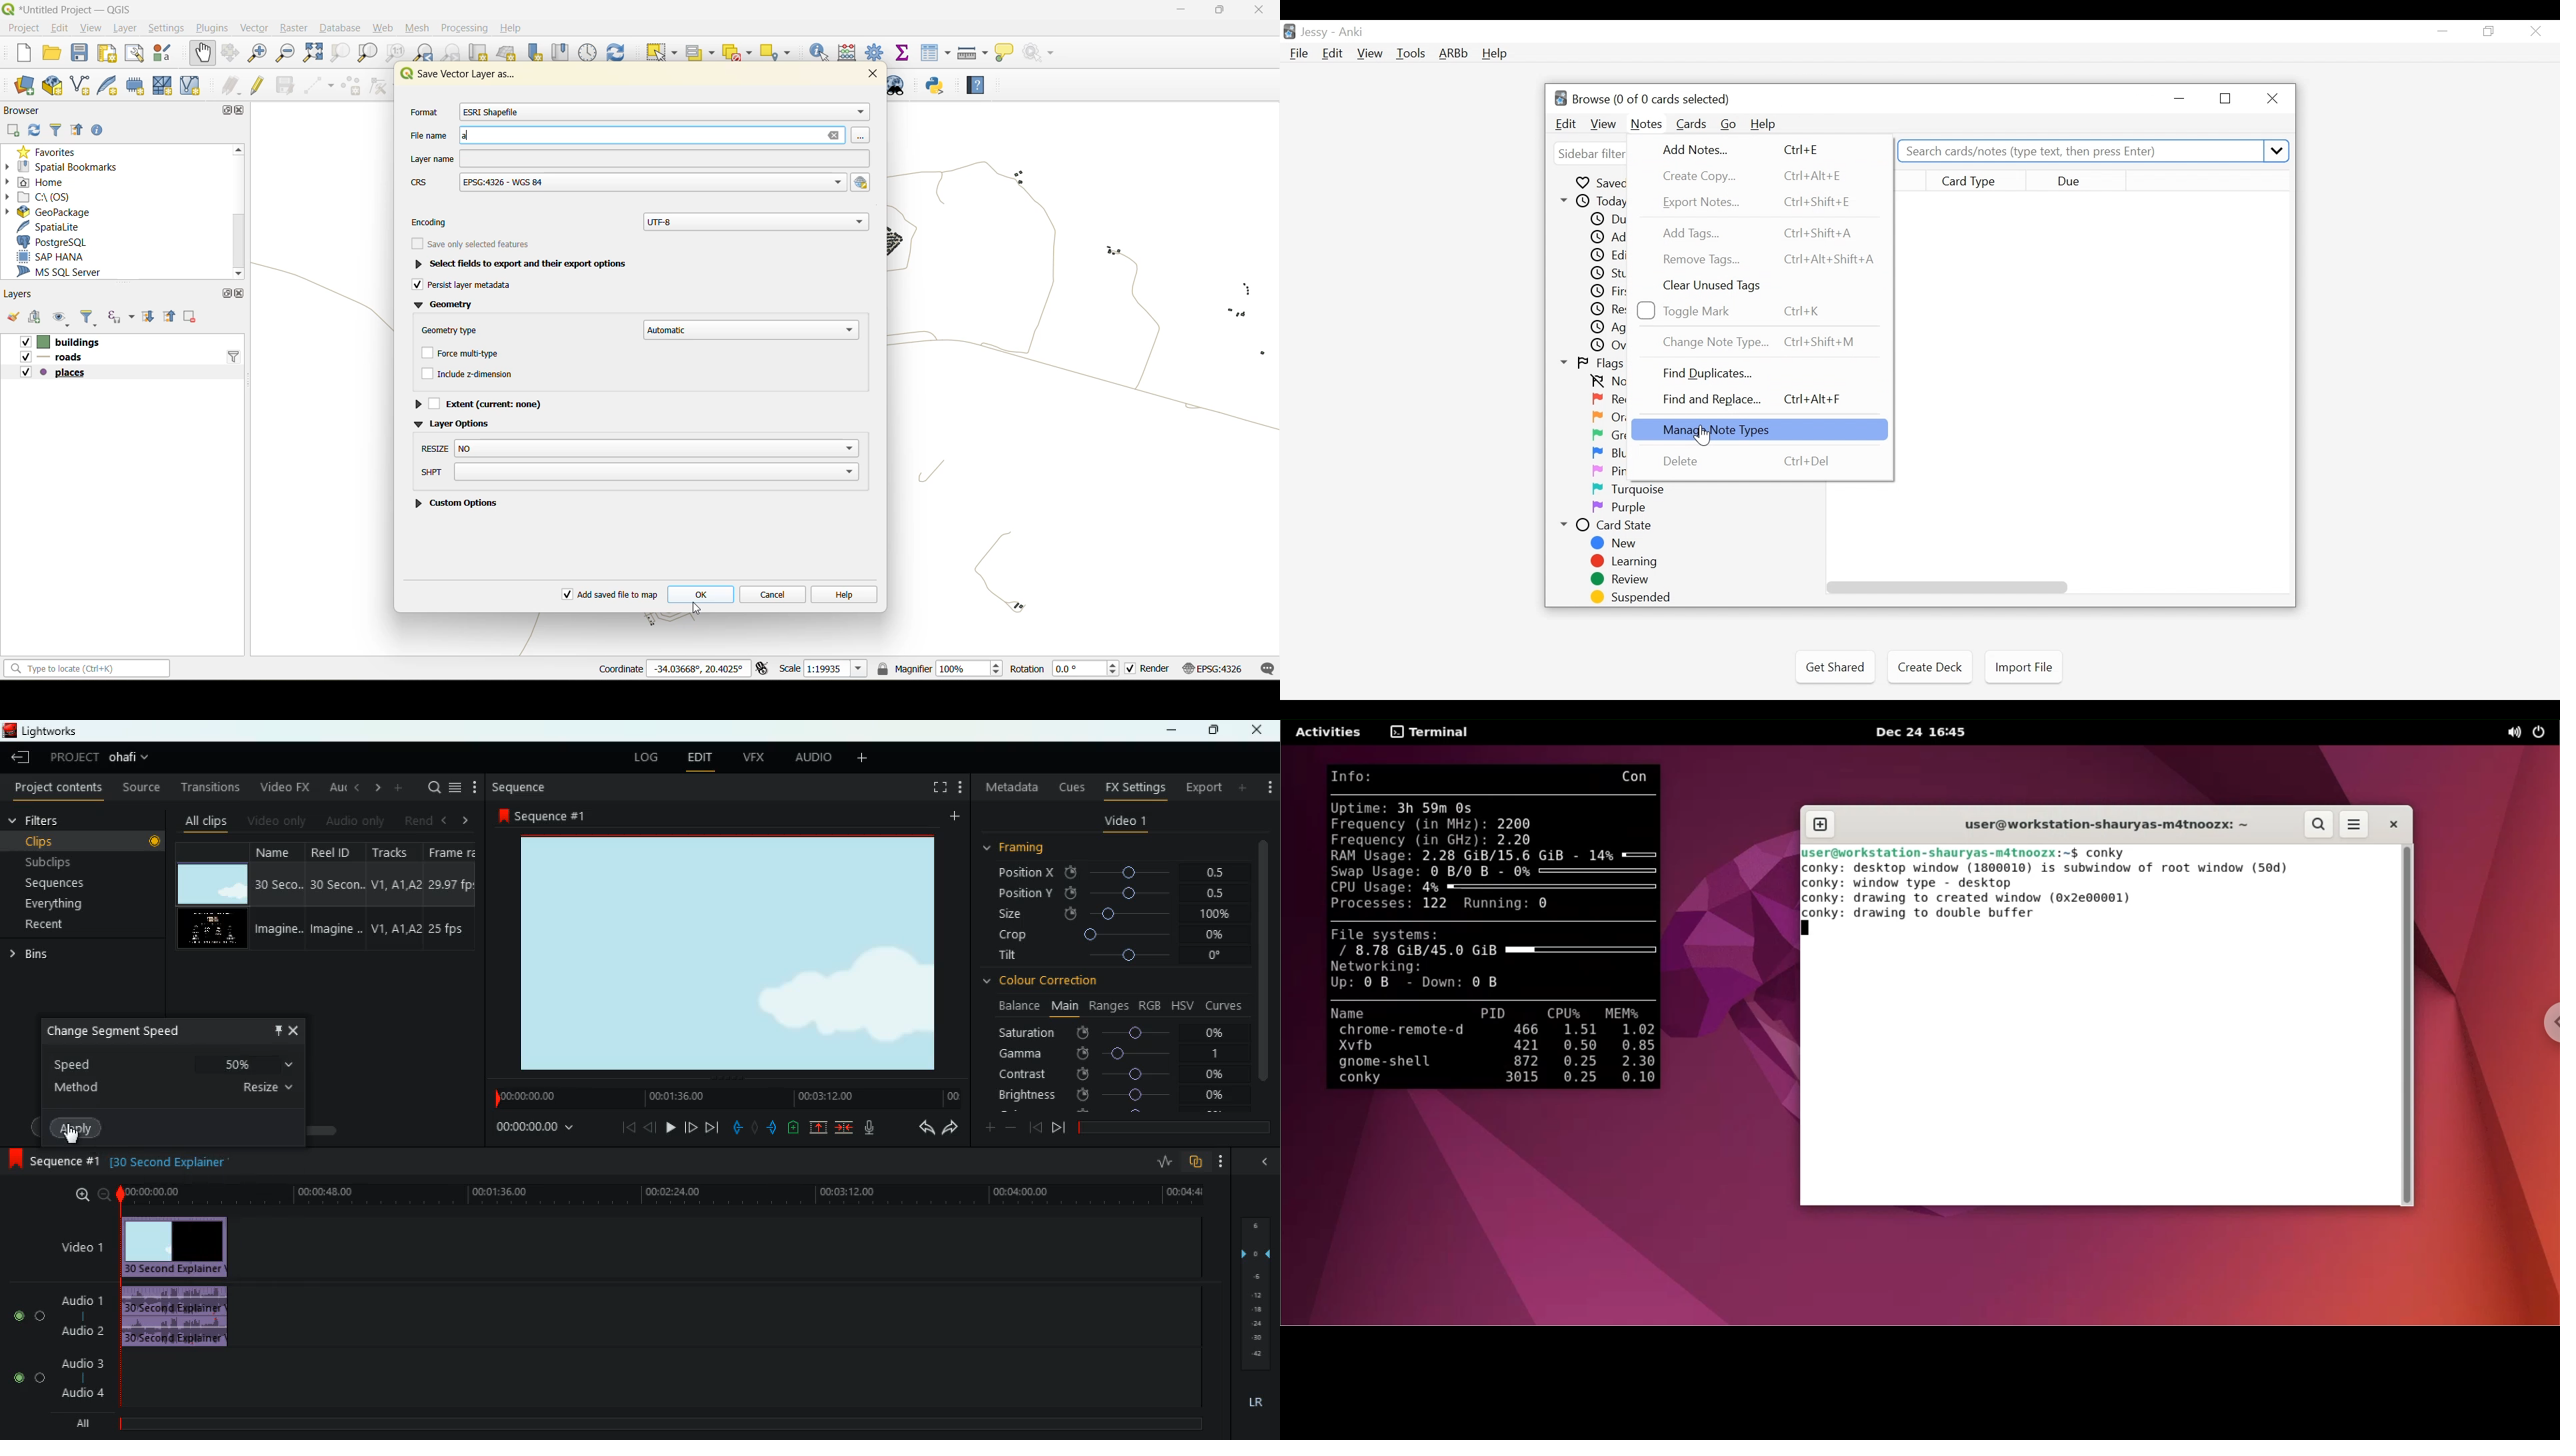 The width and height of the screenshot is (2576, 1456). What do you see at coordinates (450, 896) in the screenshot?
I see `fps` at bounding box center [450, 896].